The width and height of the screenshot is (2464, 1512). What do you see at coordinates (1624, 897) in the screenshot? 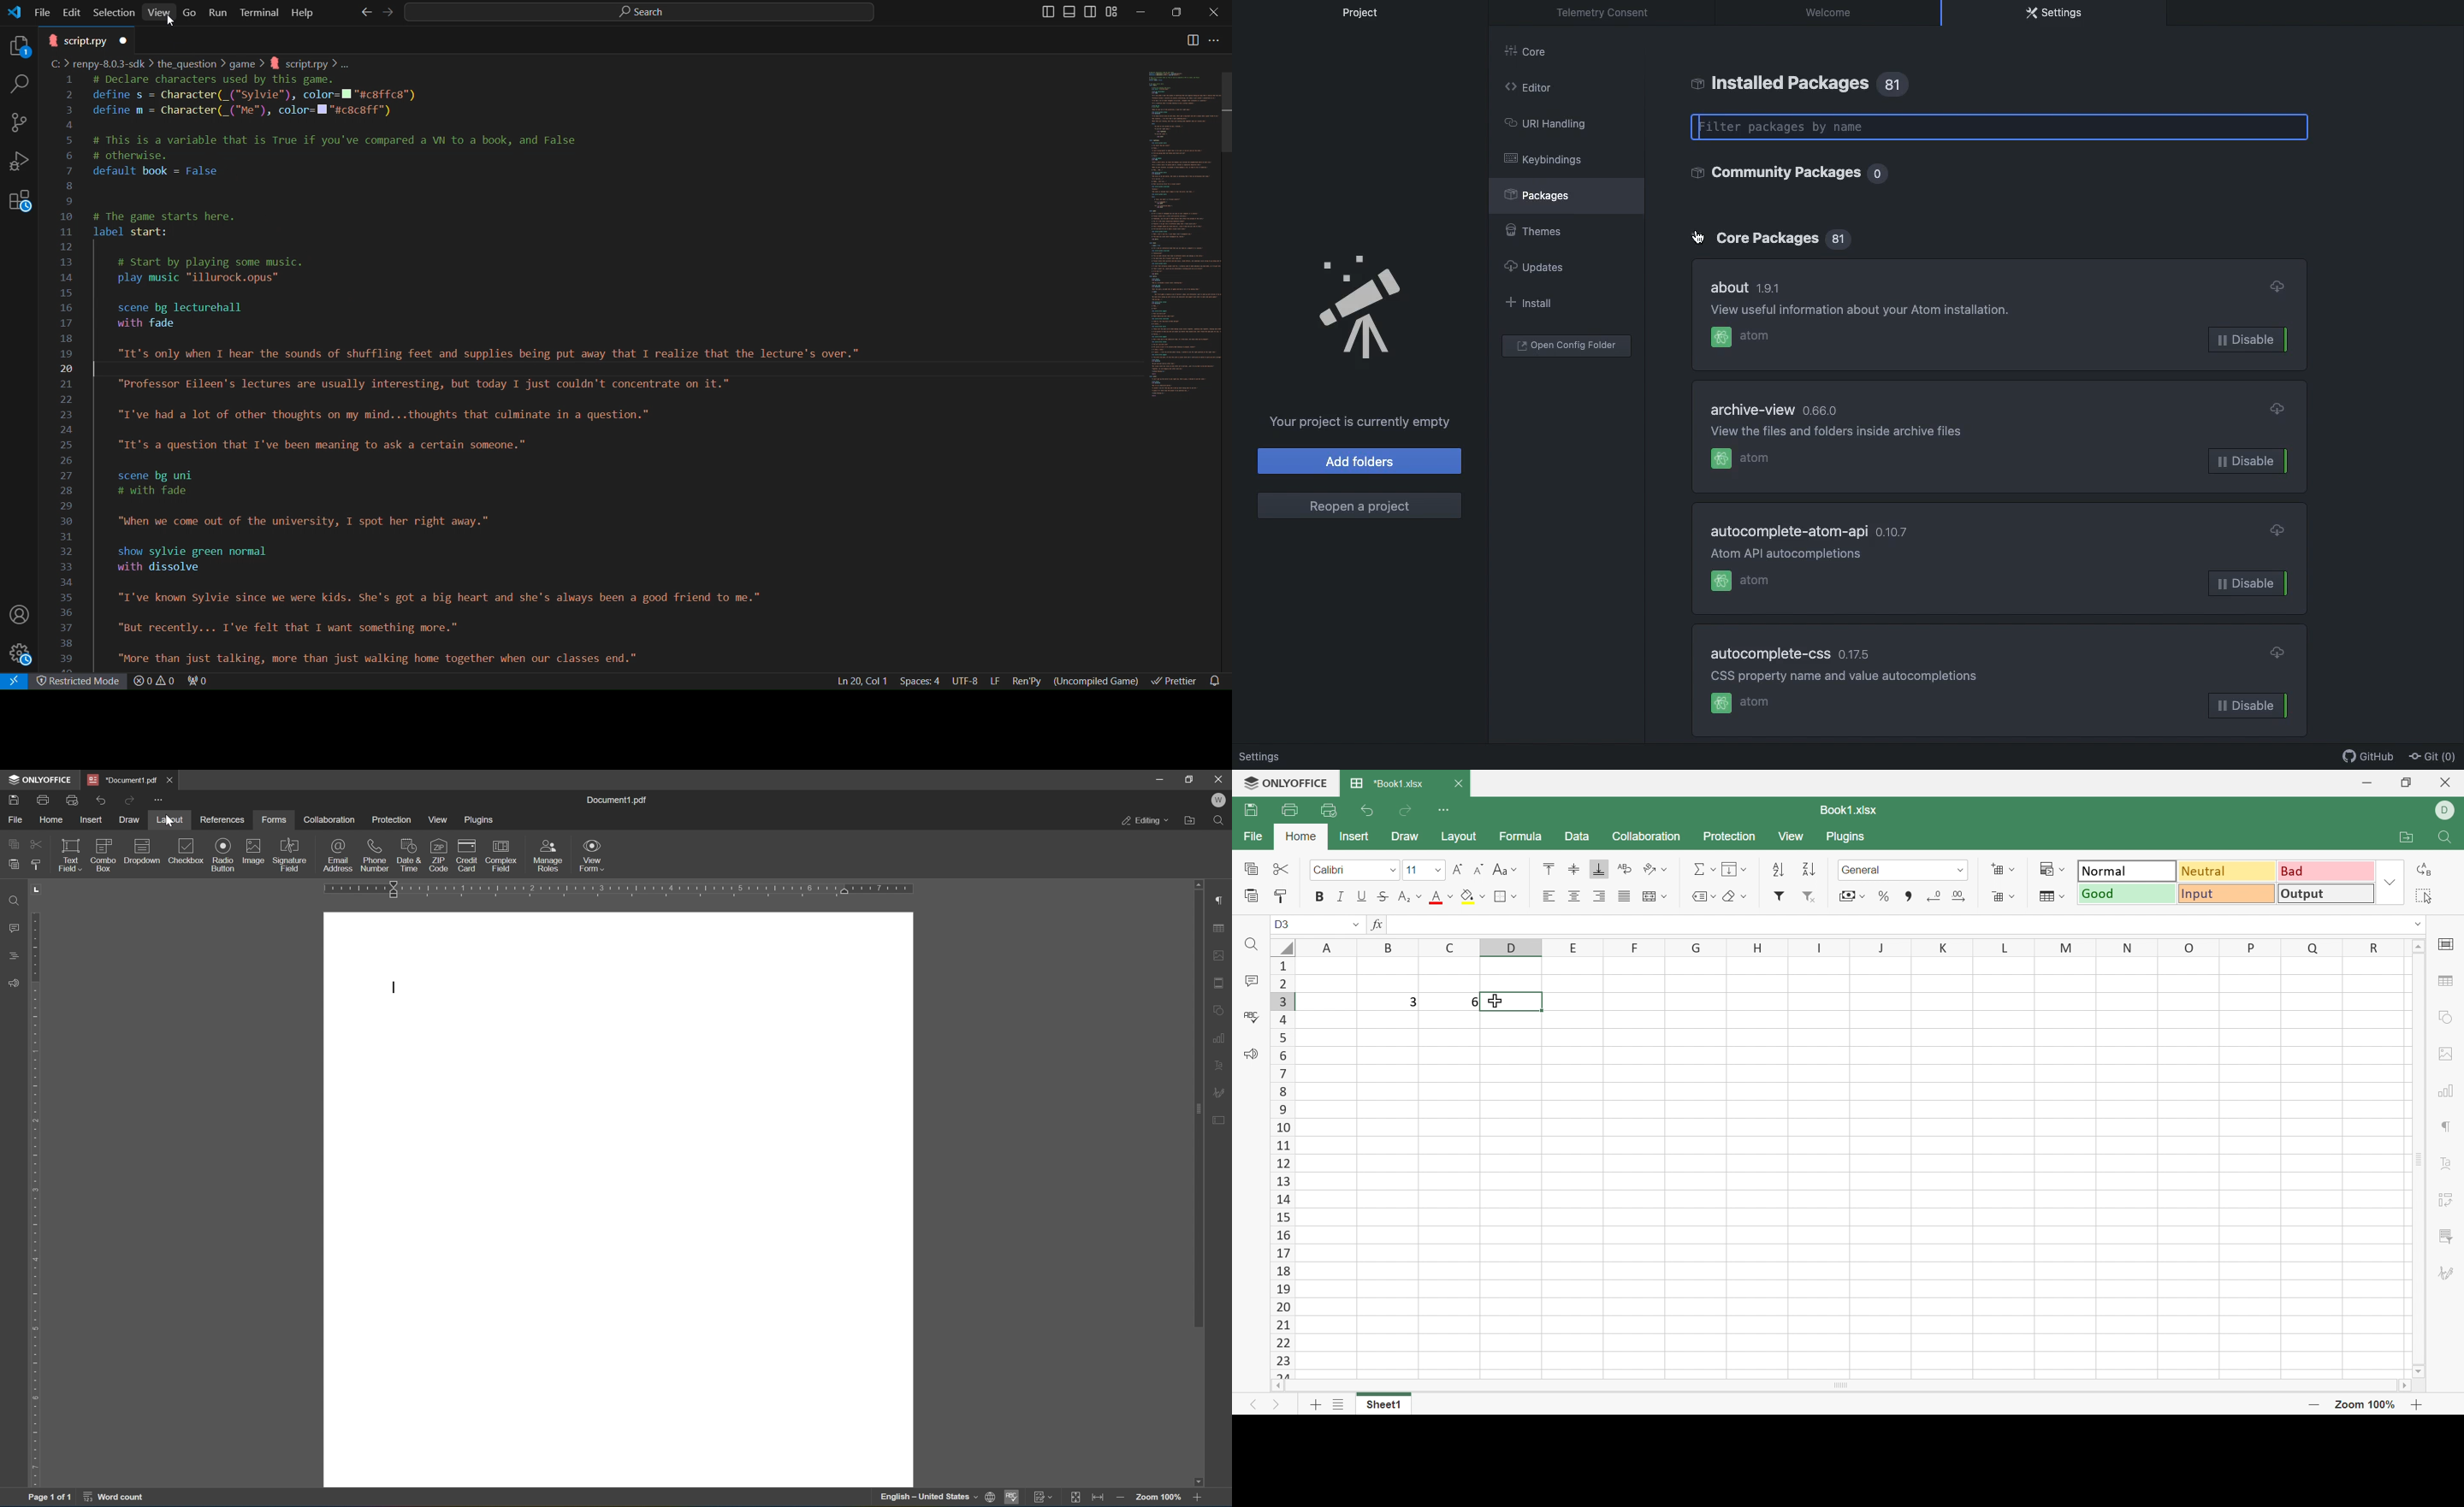
I see `Justified` at bounding box center [1624, 897].